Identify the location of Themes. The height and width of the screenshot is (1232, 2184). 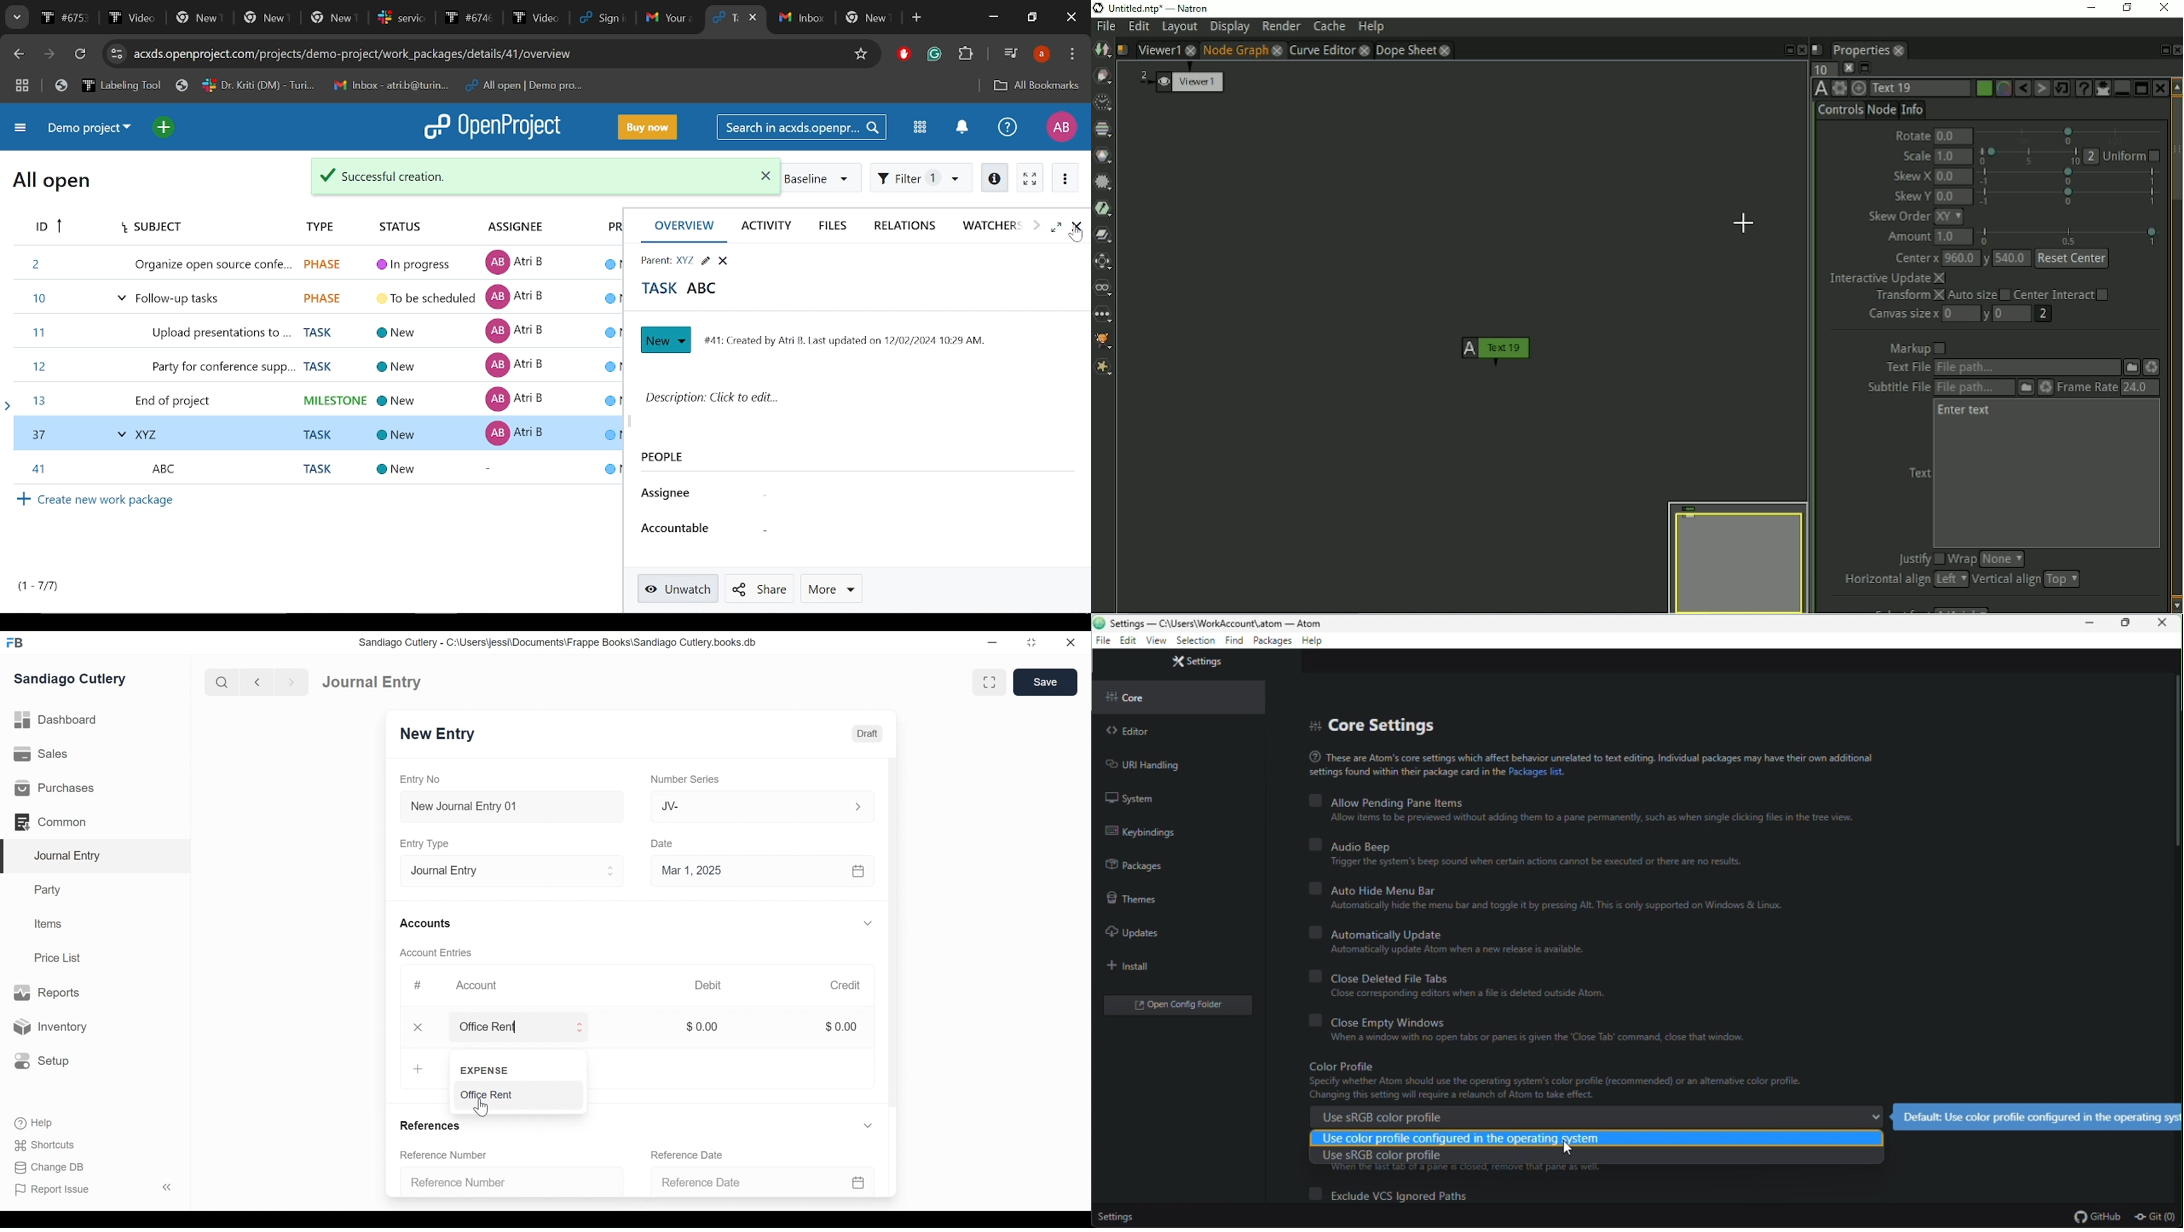
(1129, 897).